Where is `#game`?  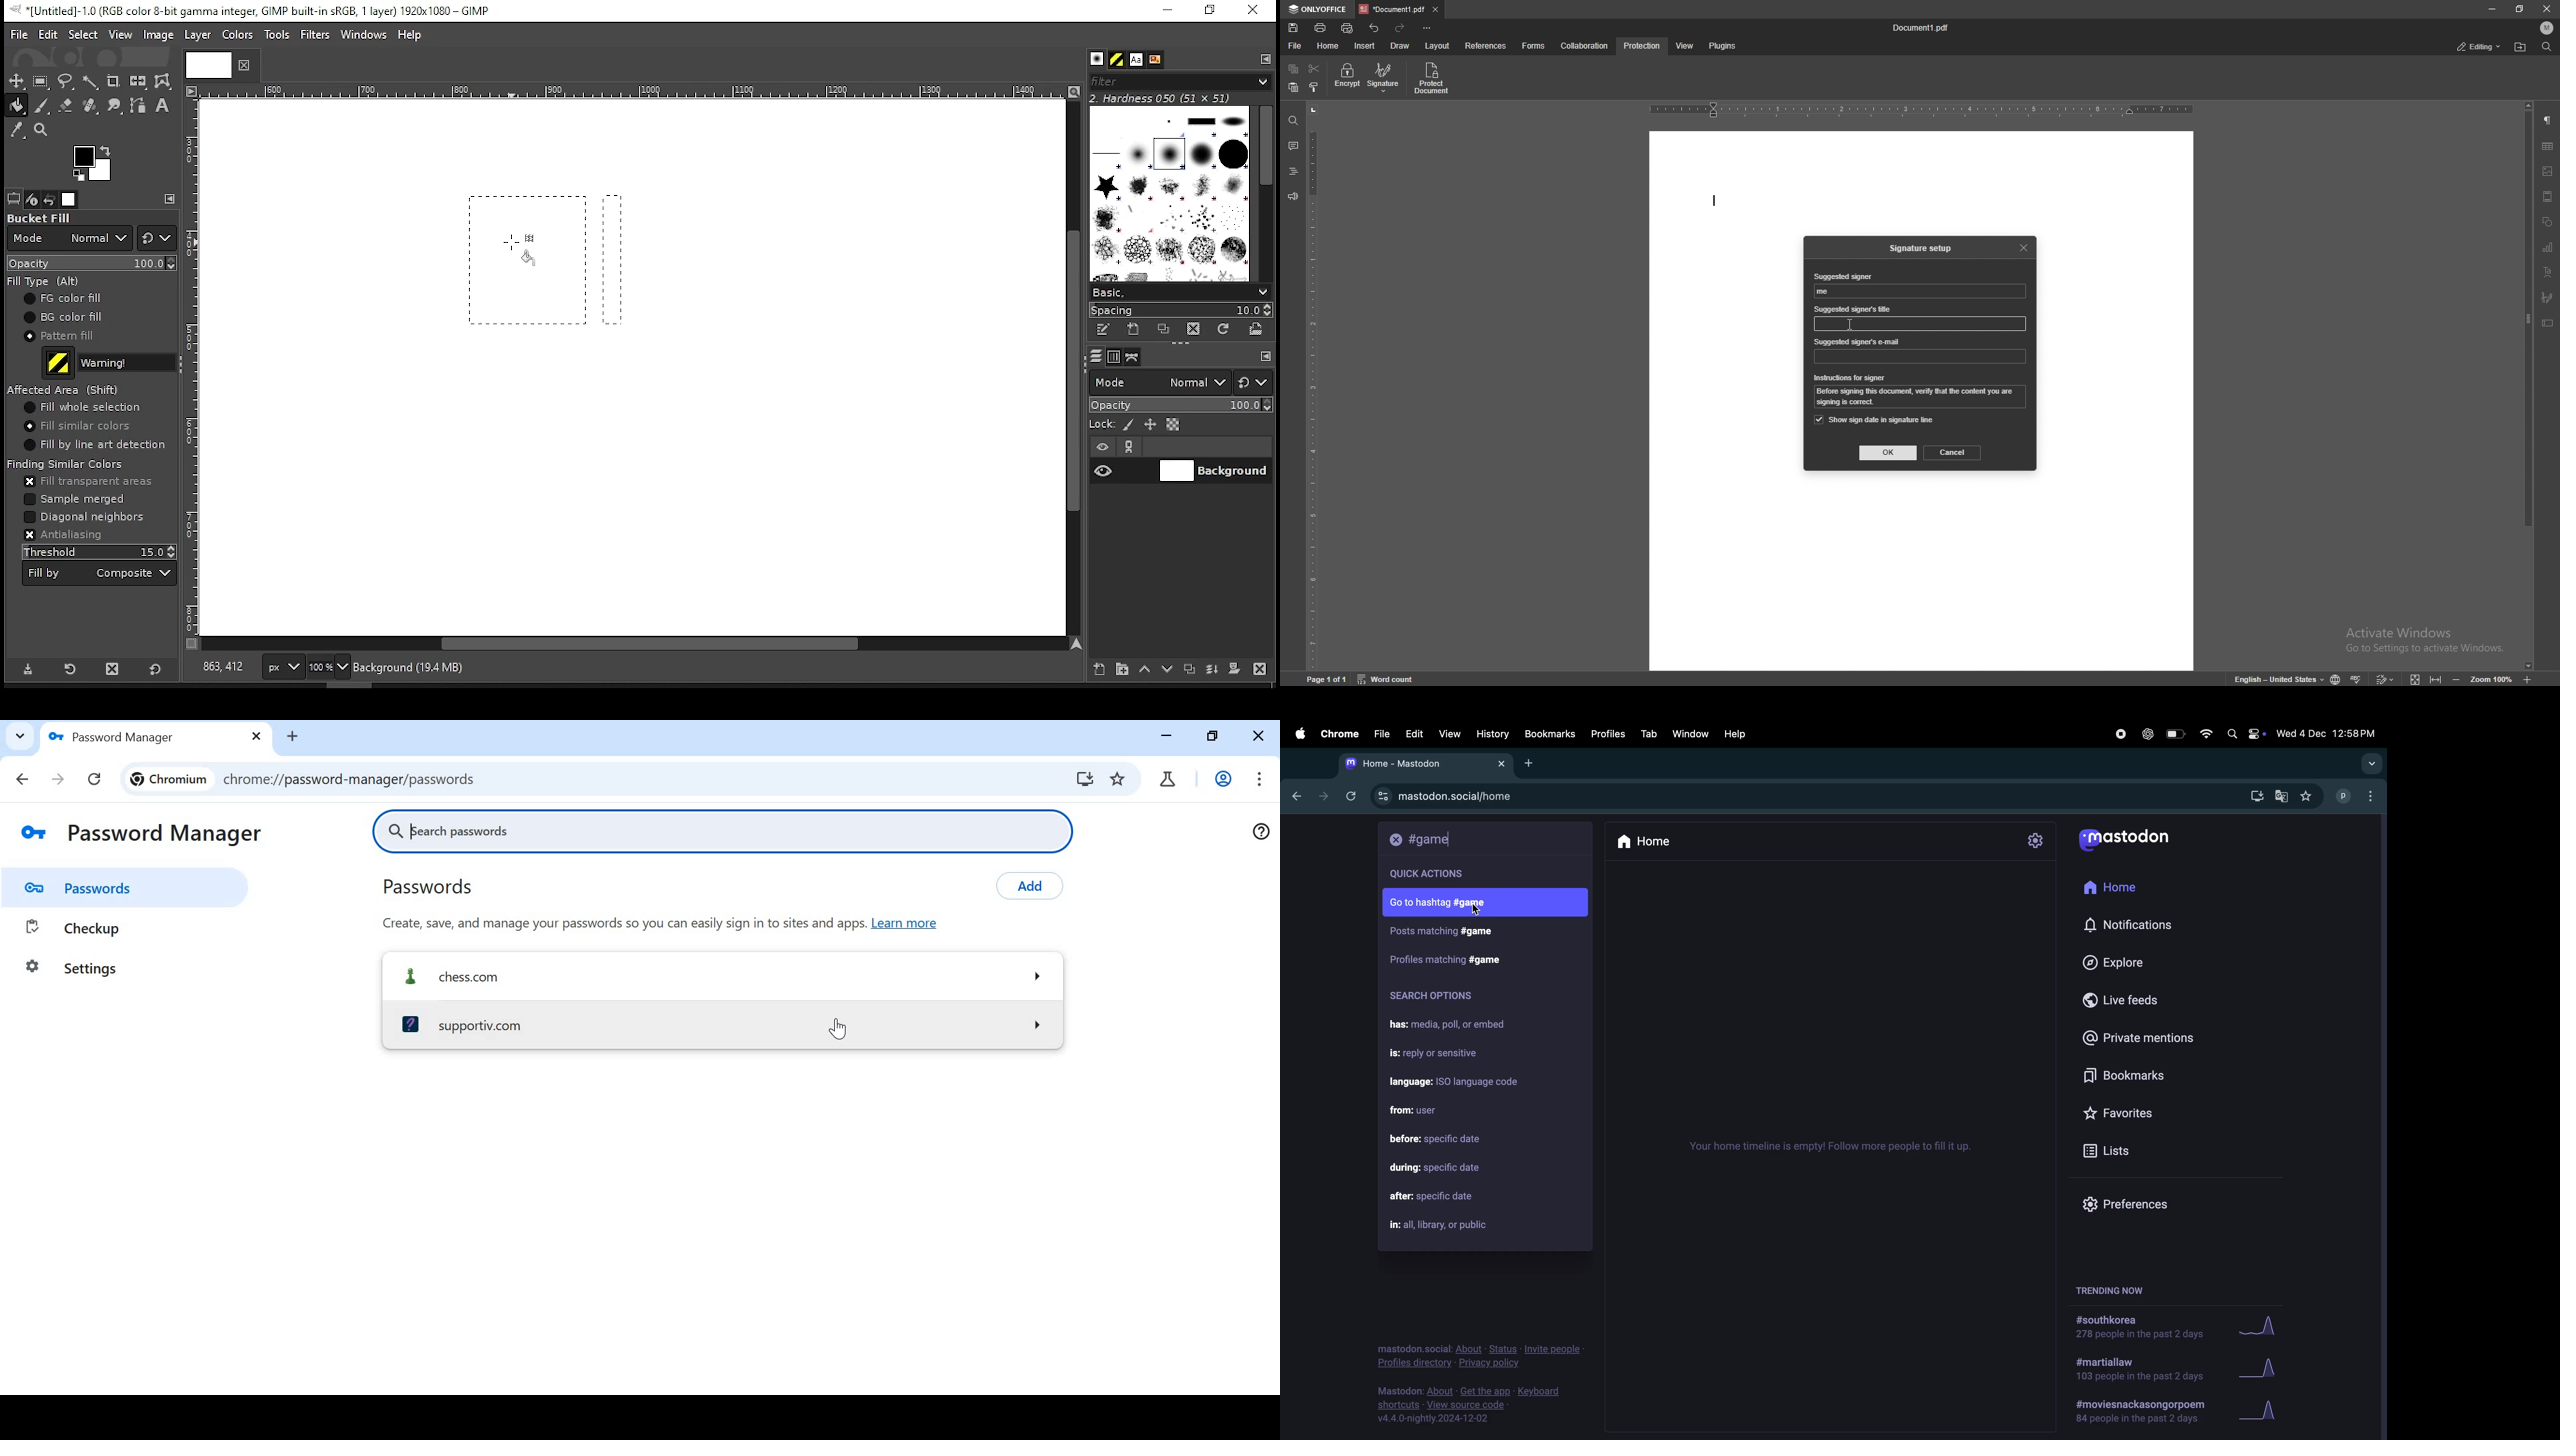
#game is located at coordinates (1439, 932).